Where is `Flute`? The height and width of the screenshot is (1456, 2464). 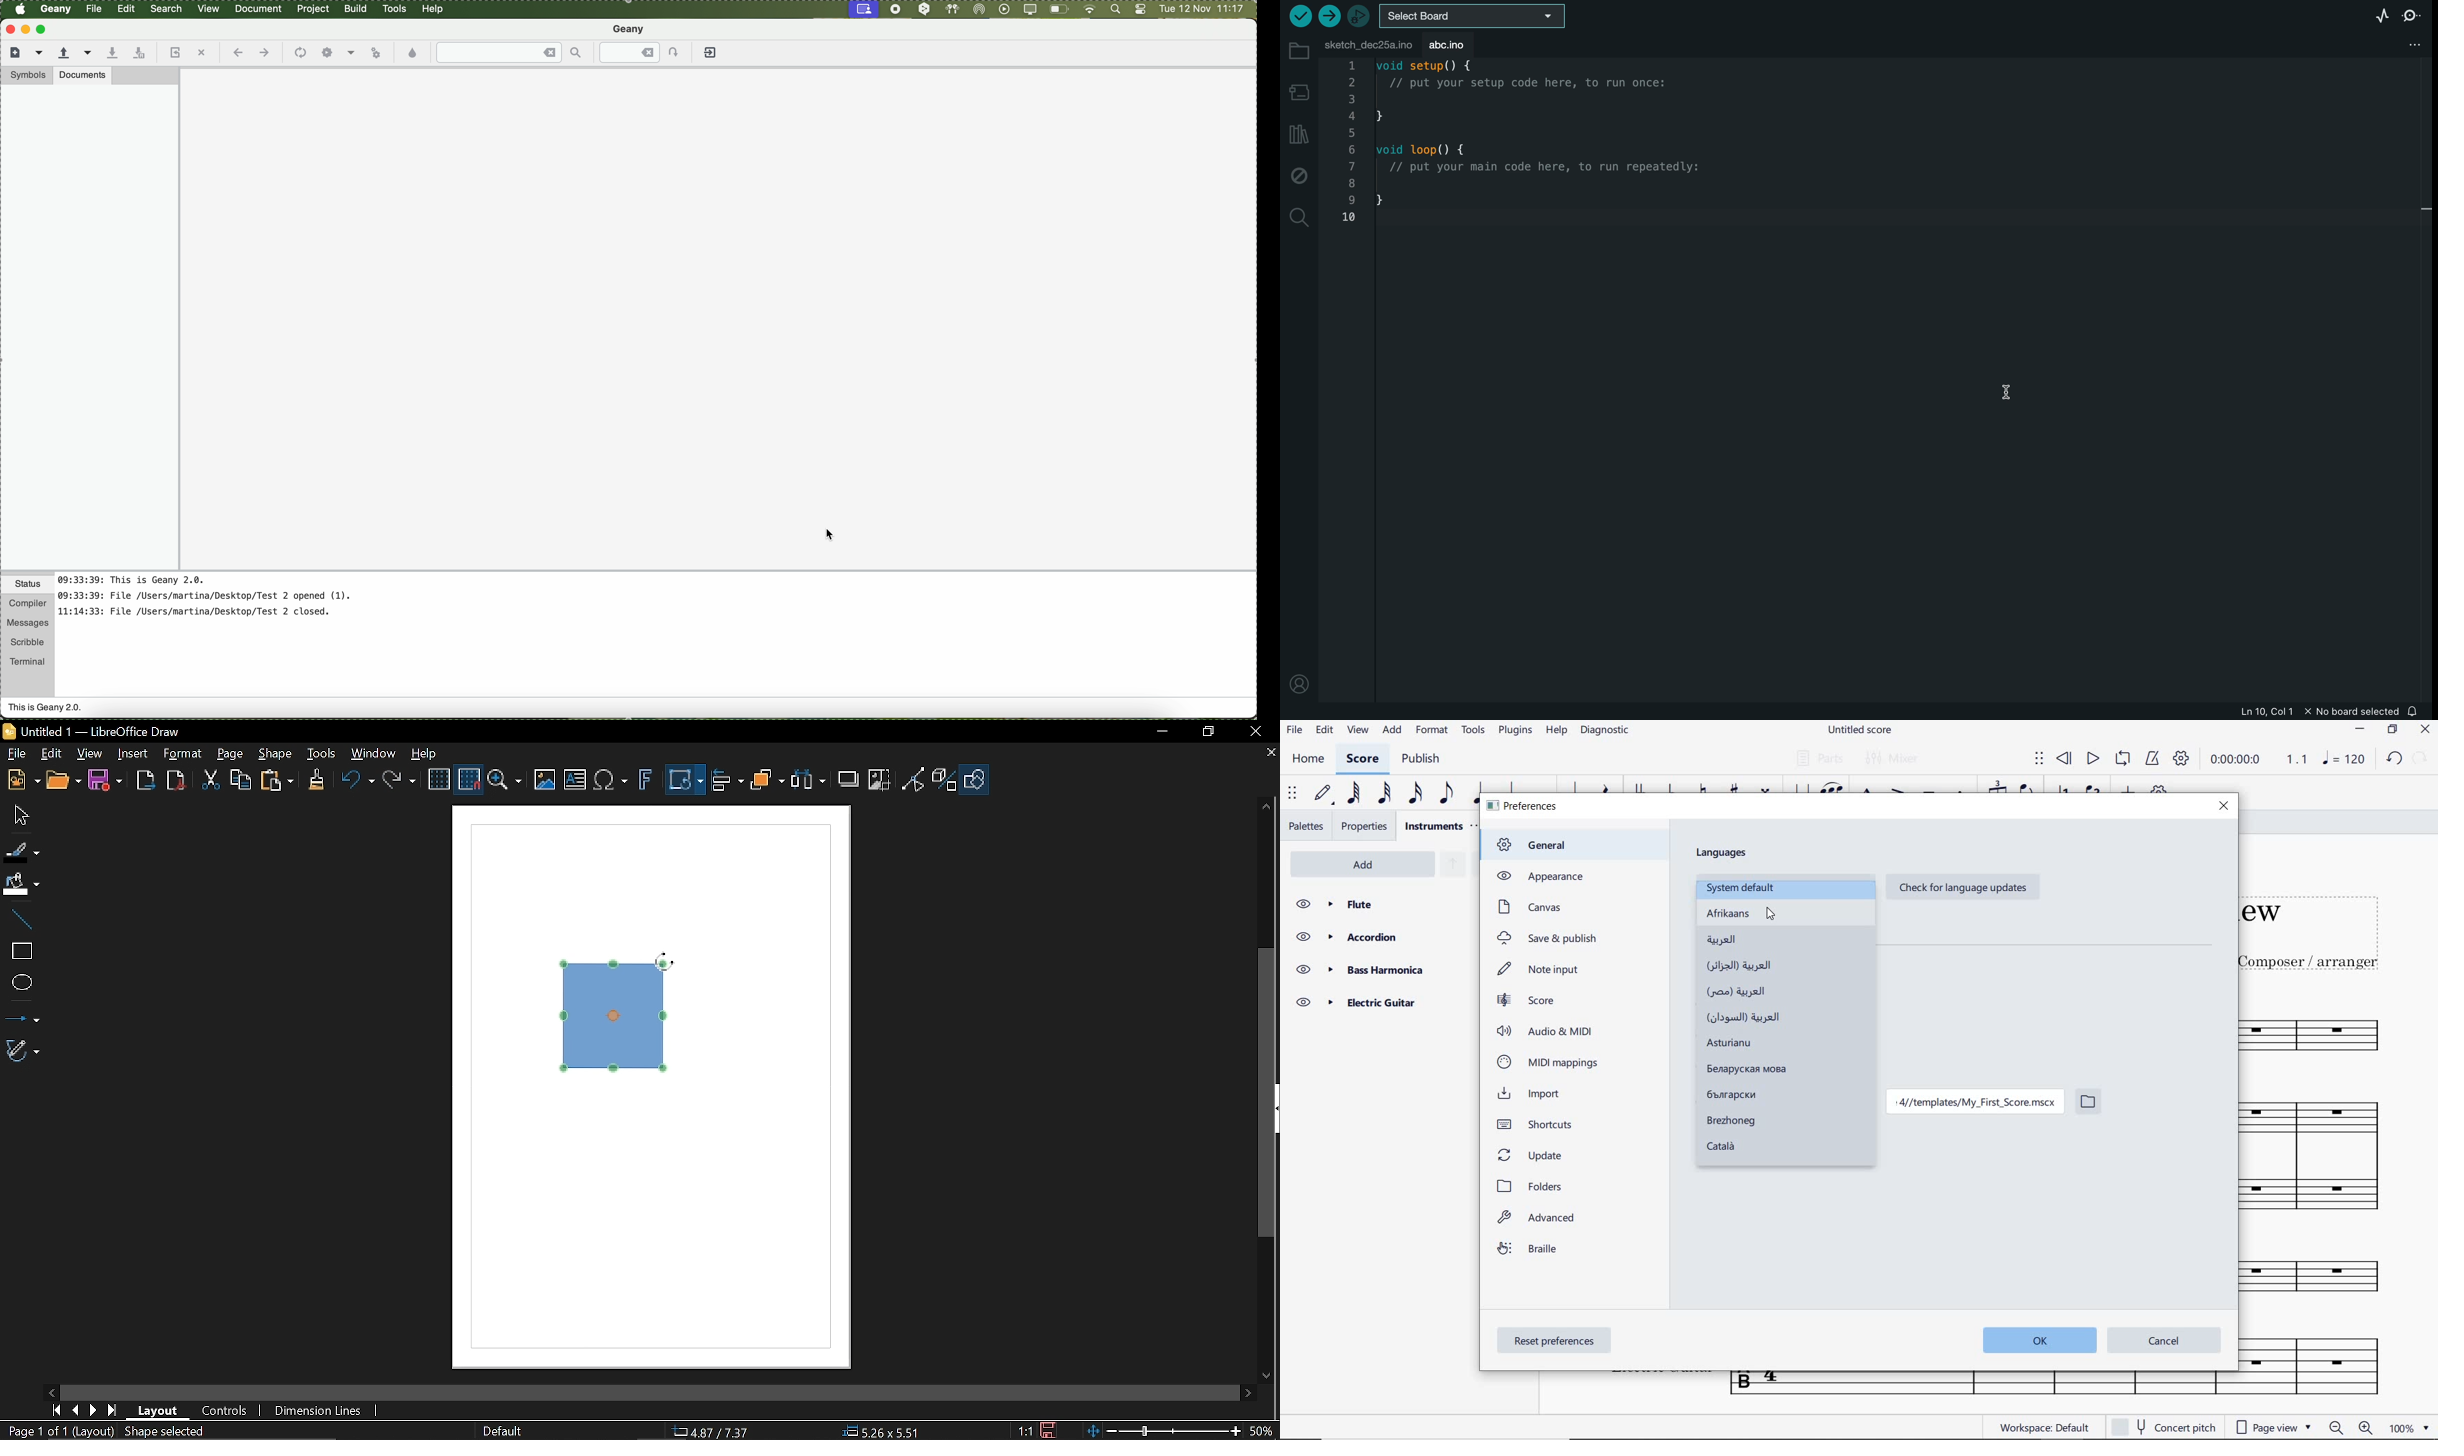
Flute is located at coordinates (1382, 904).